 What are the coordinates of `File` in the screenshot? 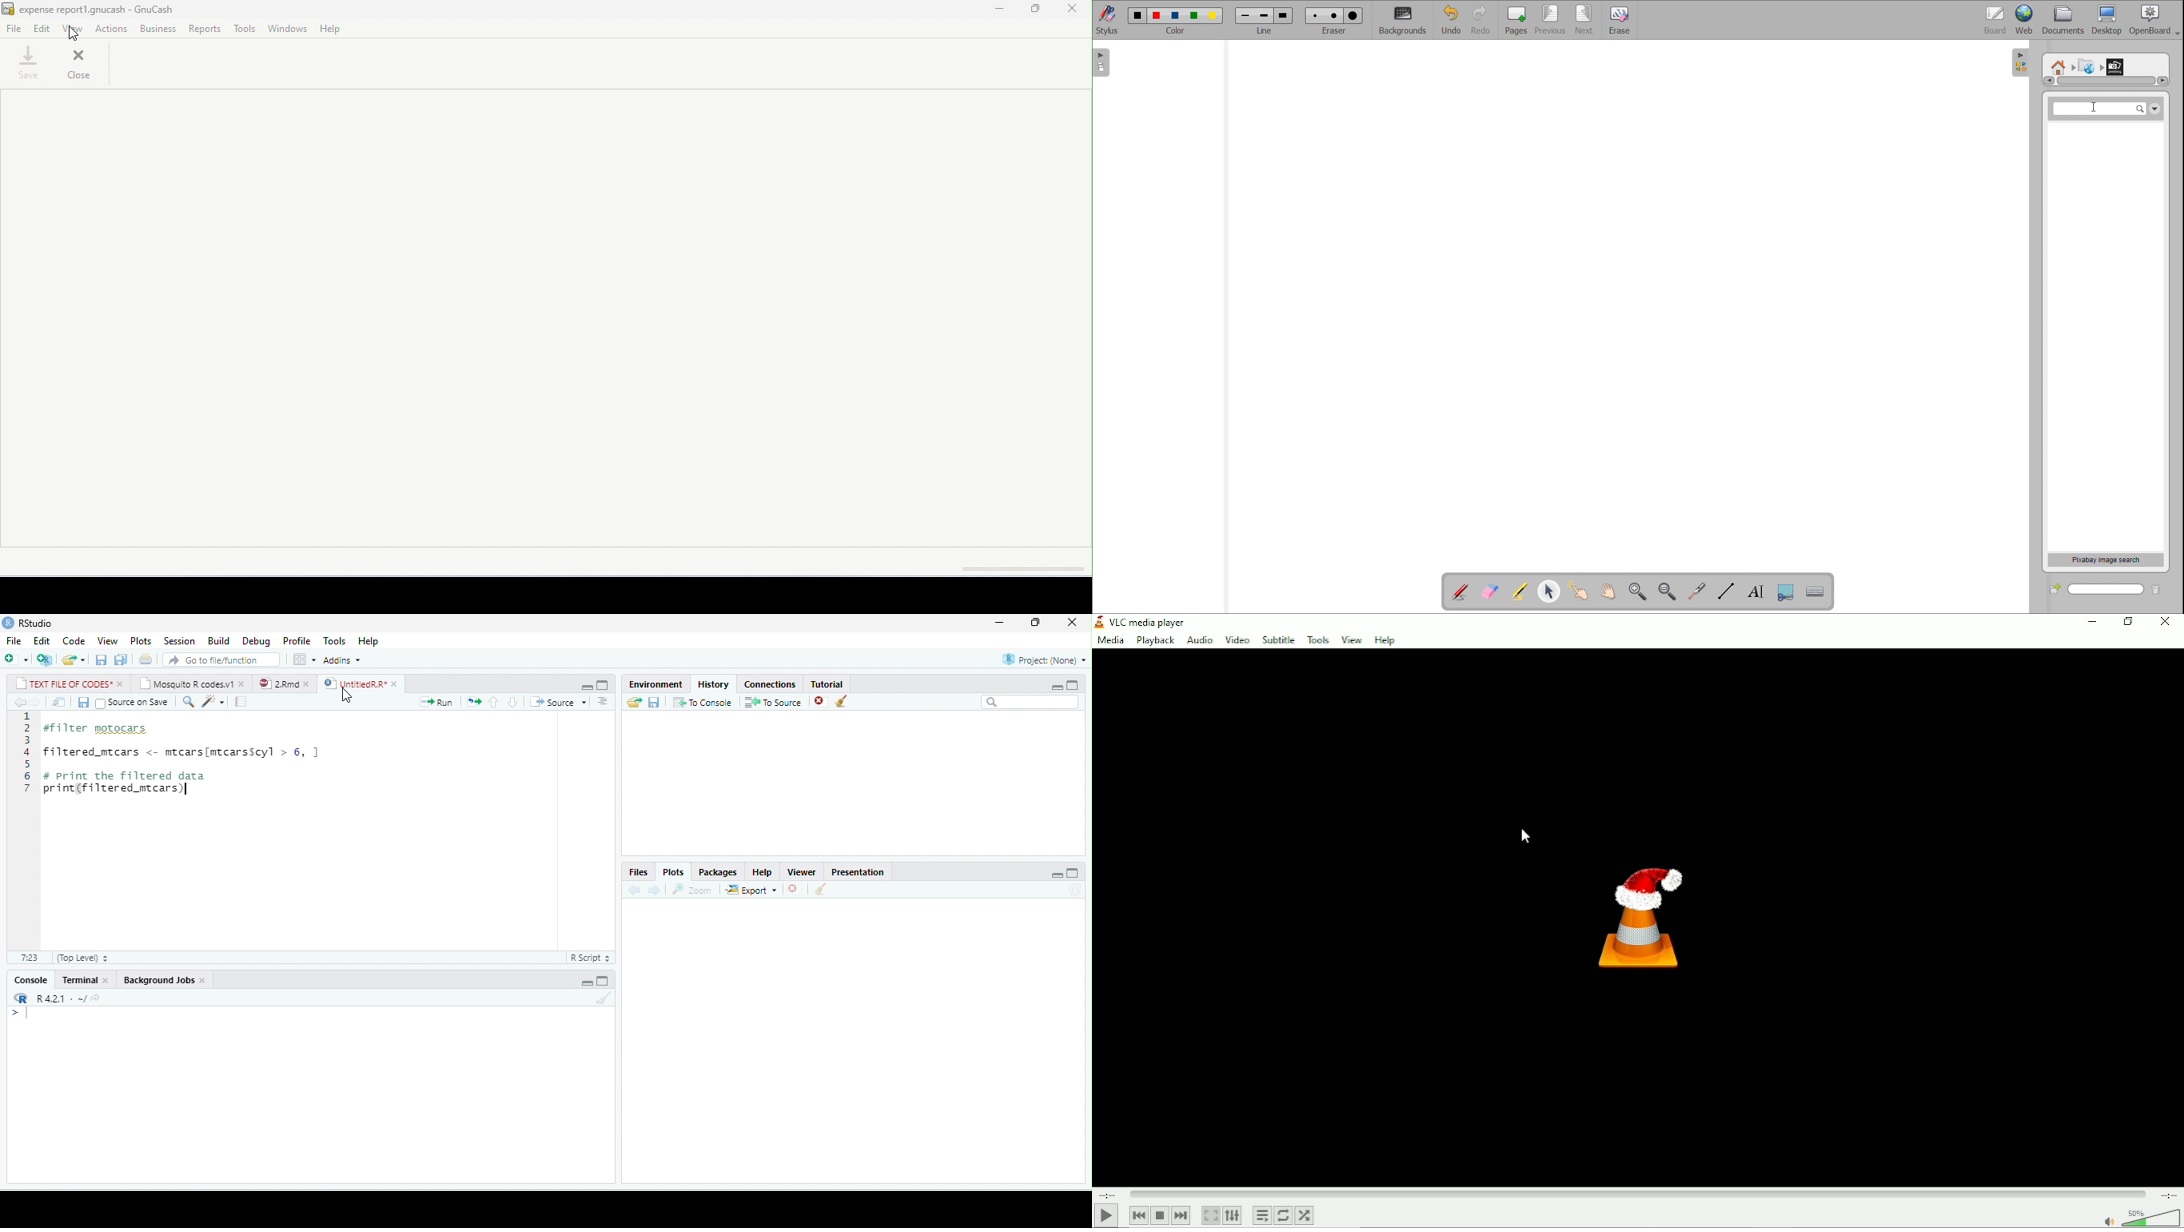 It's located at (14, 640).